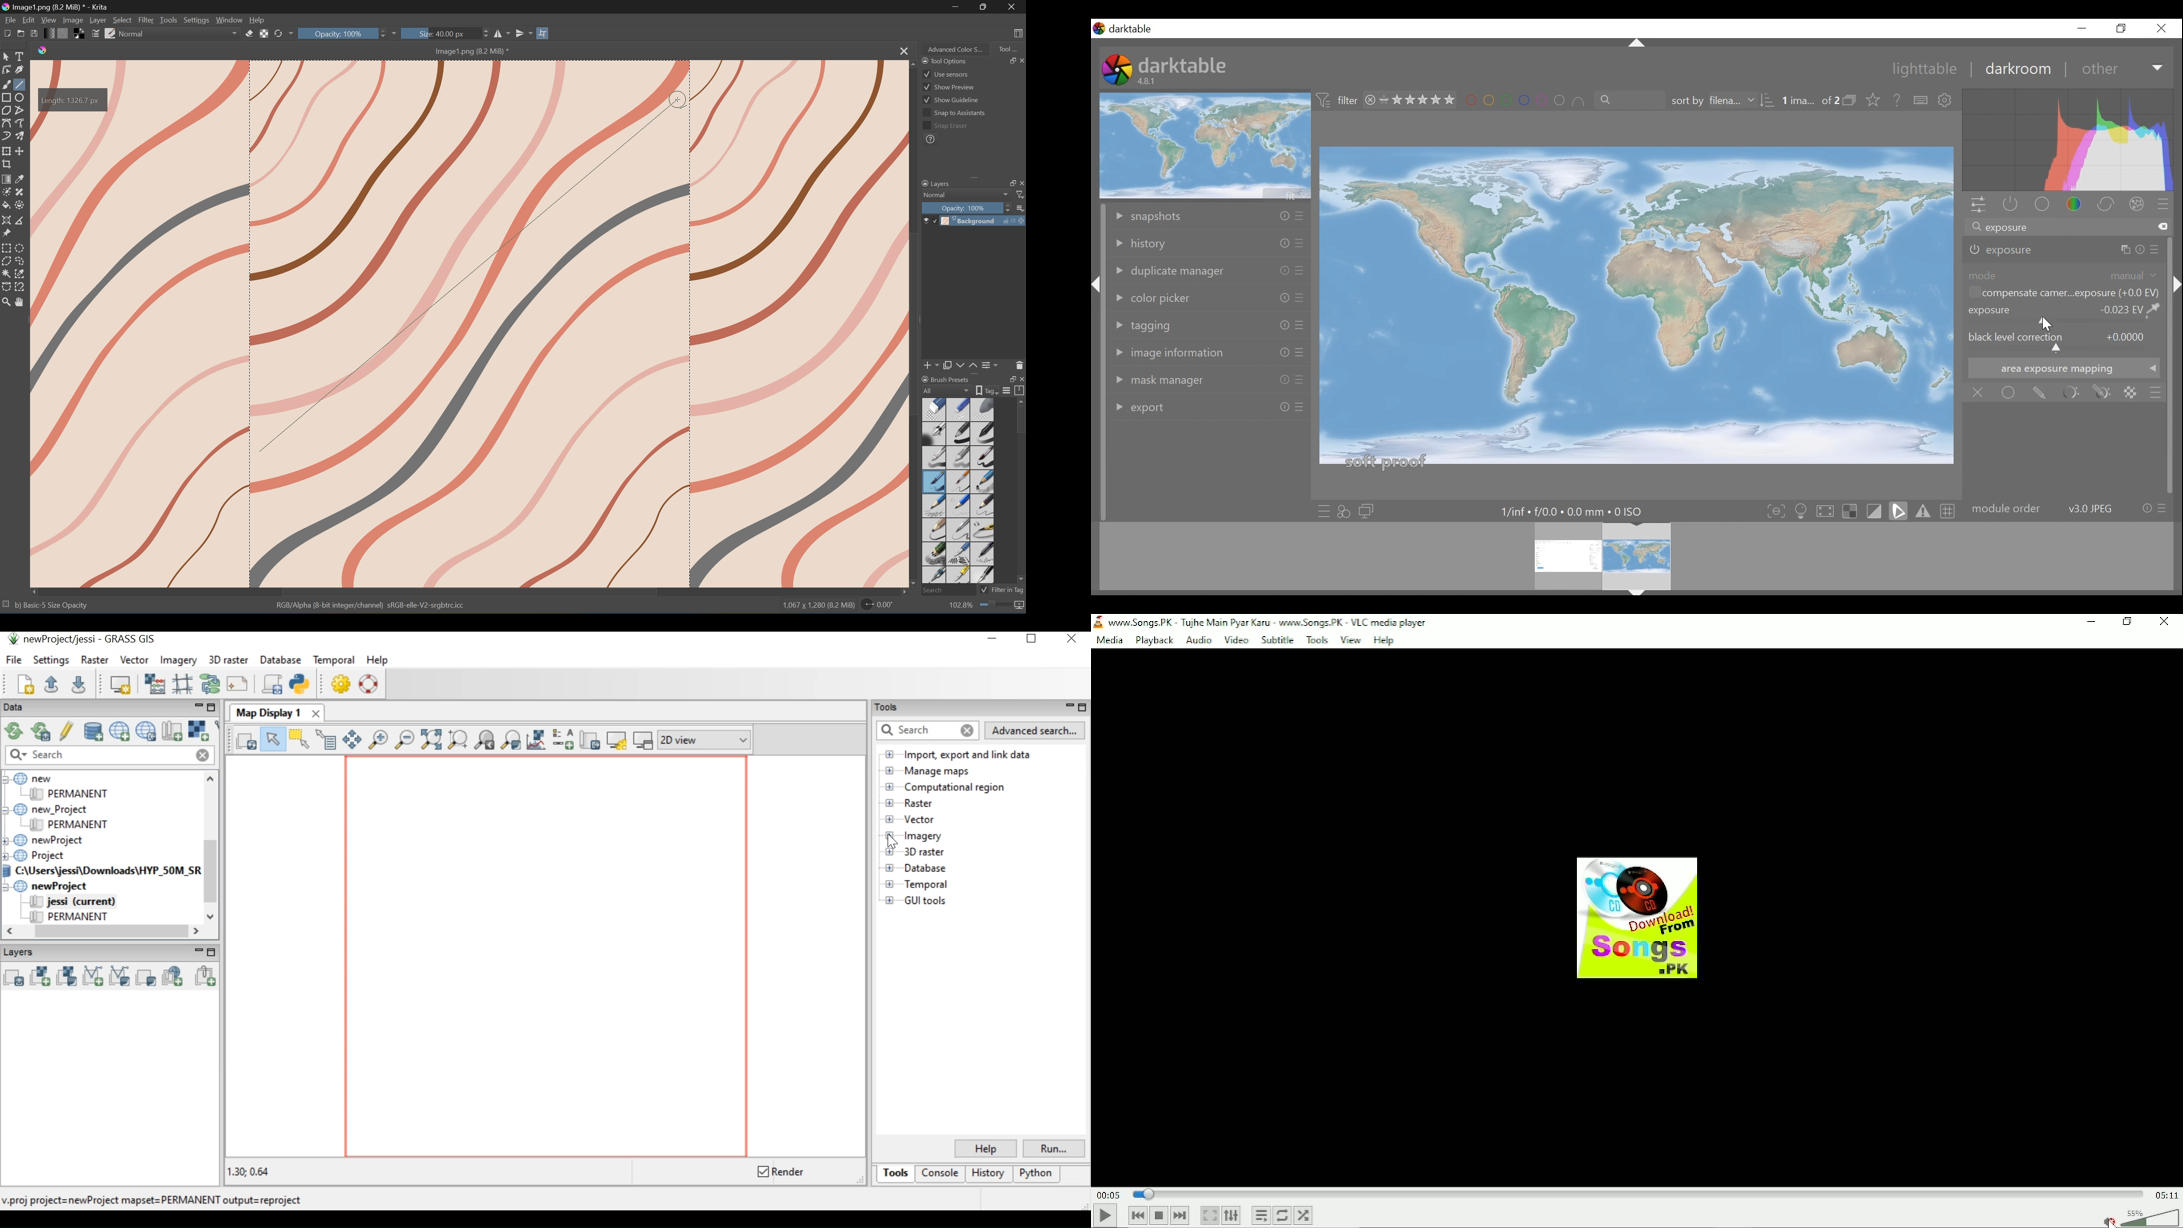 The height and width of the screenshot is (1232, 2184). I want to click on Restore Down, so click(986, 6).